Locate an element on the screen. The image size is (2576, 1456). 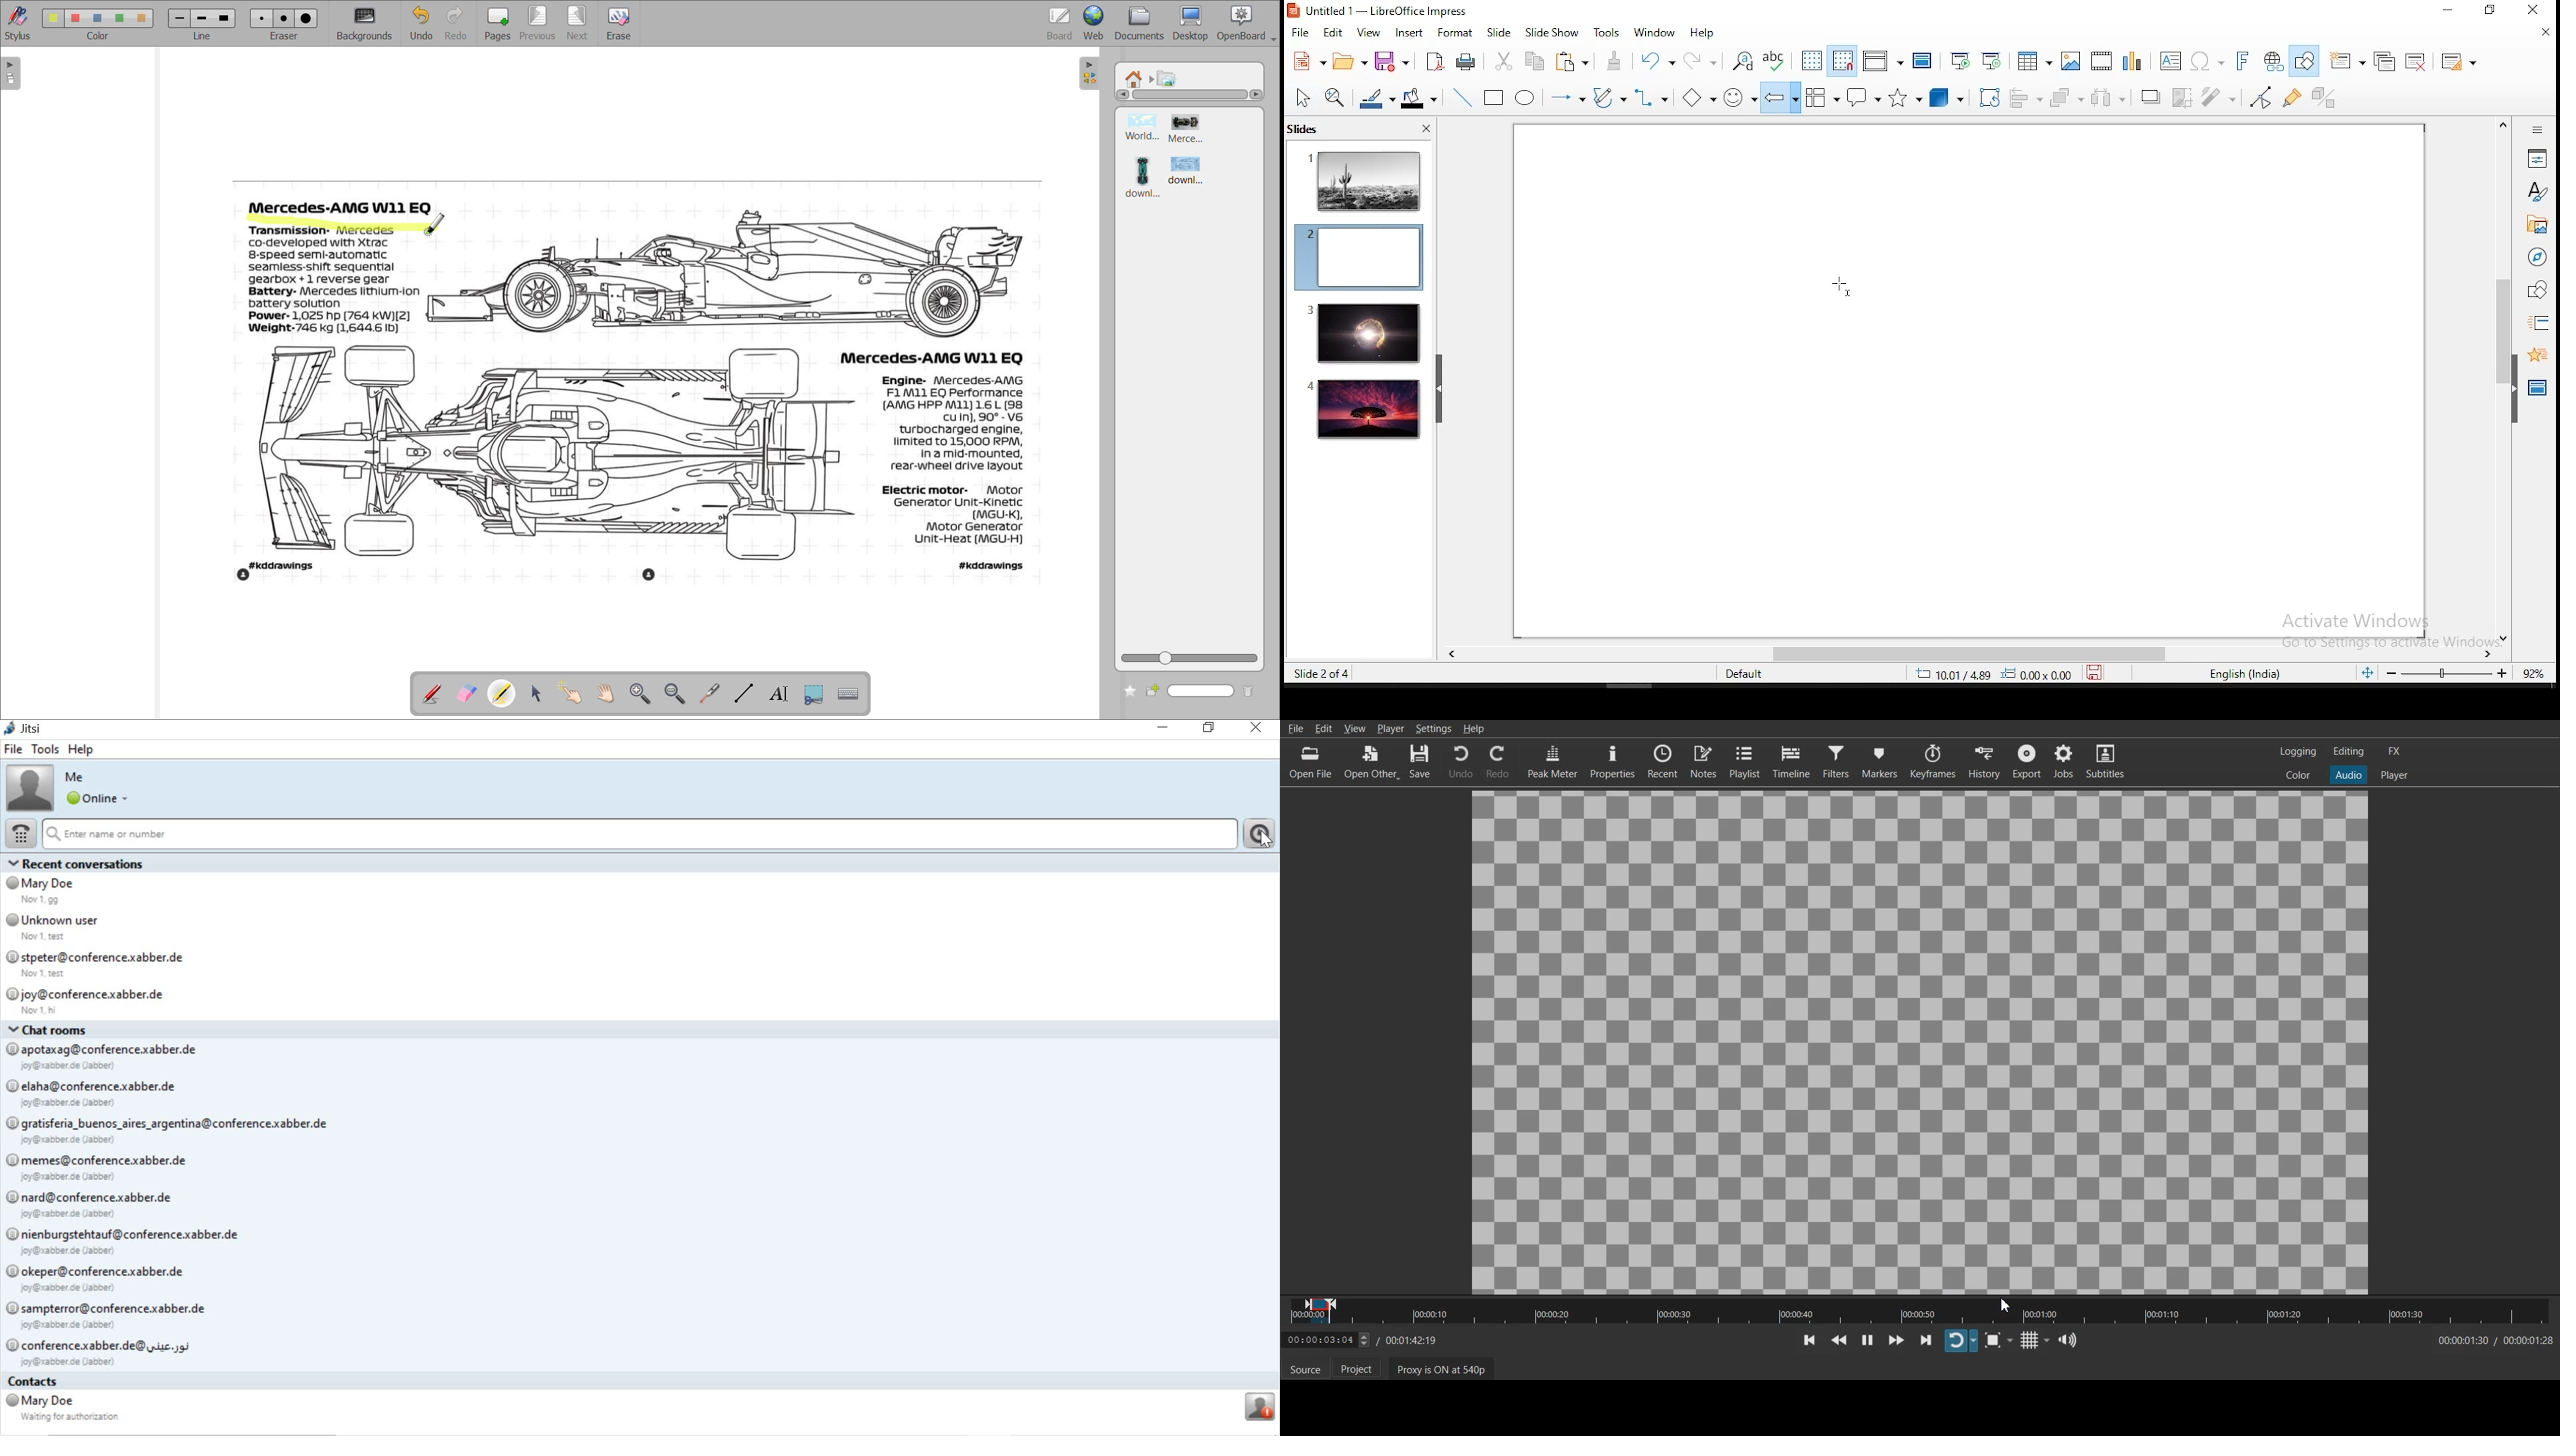
default is located at coordinates (1746, 675).